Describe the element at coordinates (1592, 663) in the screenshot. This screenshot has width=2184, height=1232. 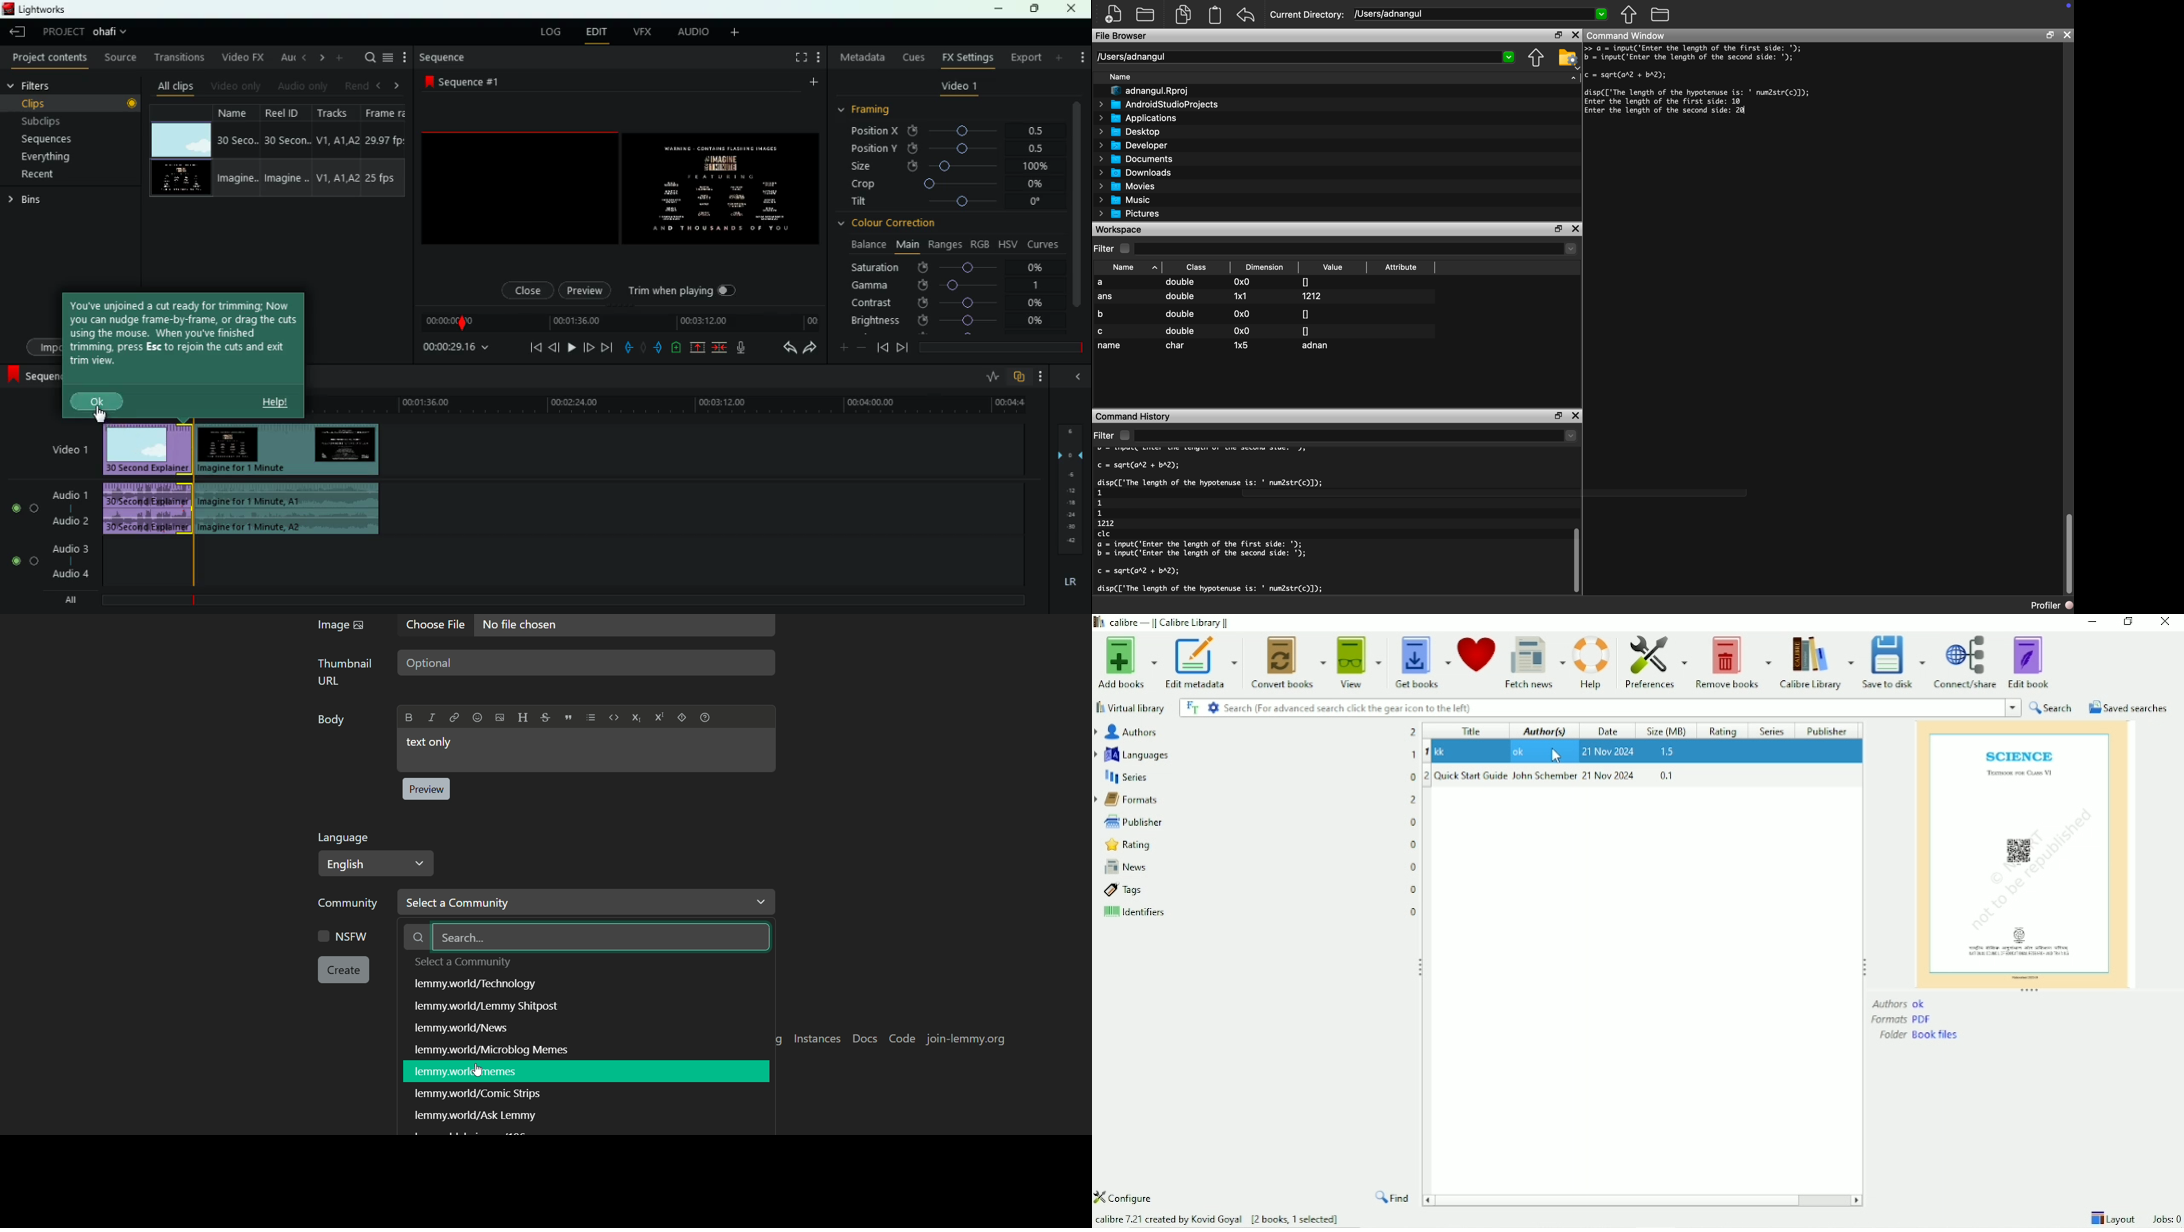
I see `Help` at that location.